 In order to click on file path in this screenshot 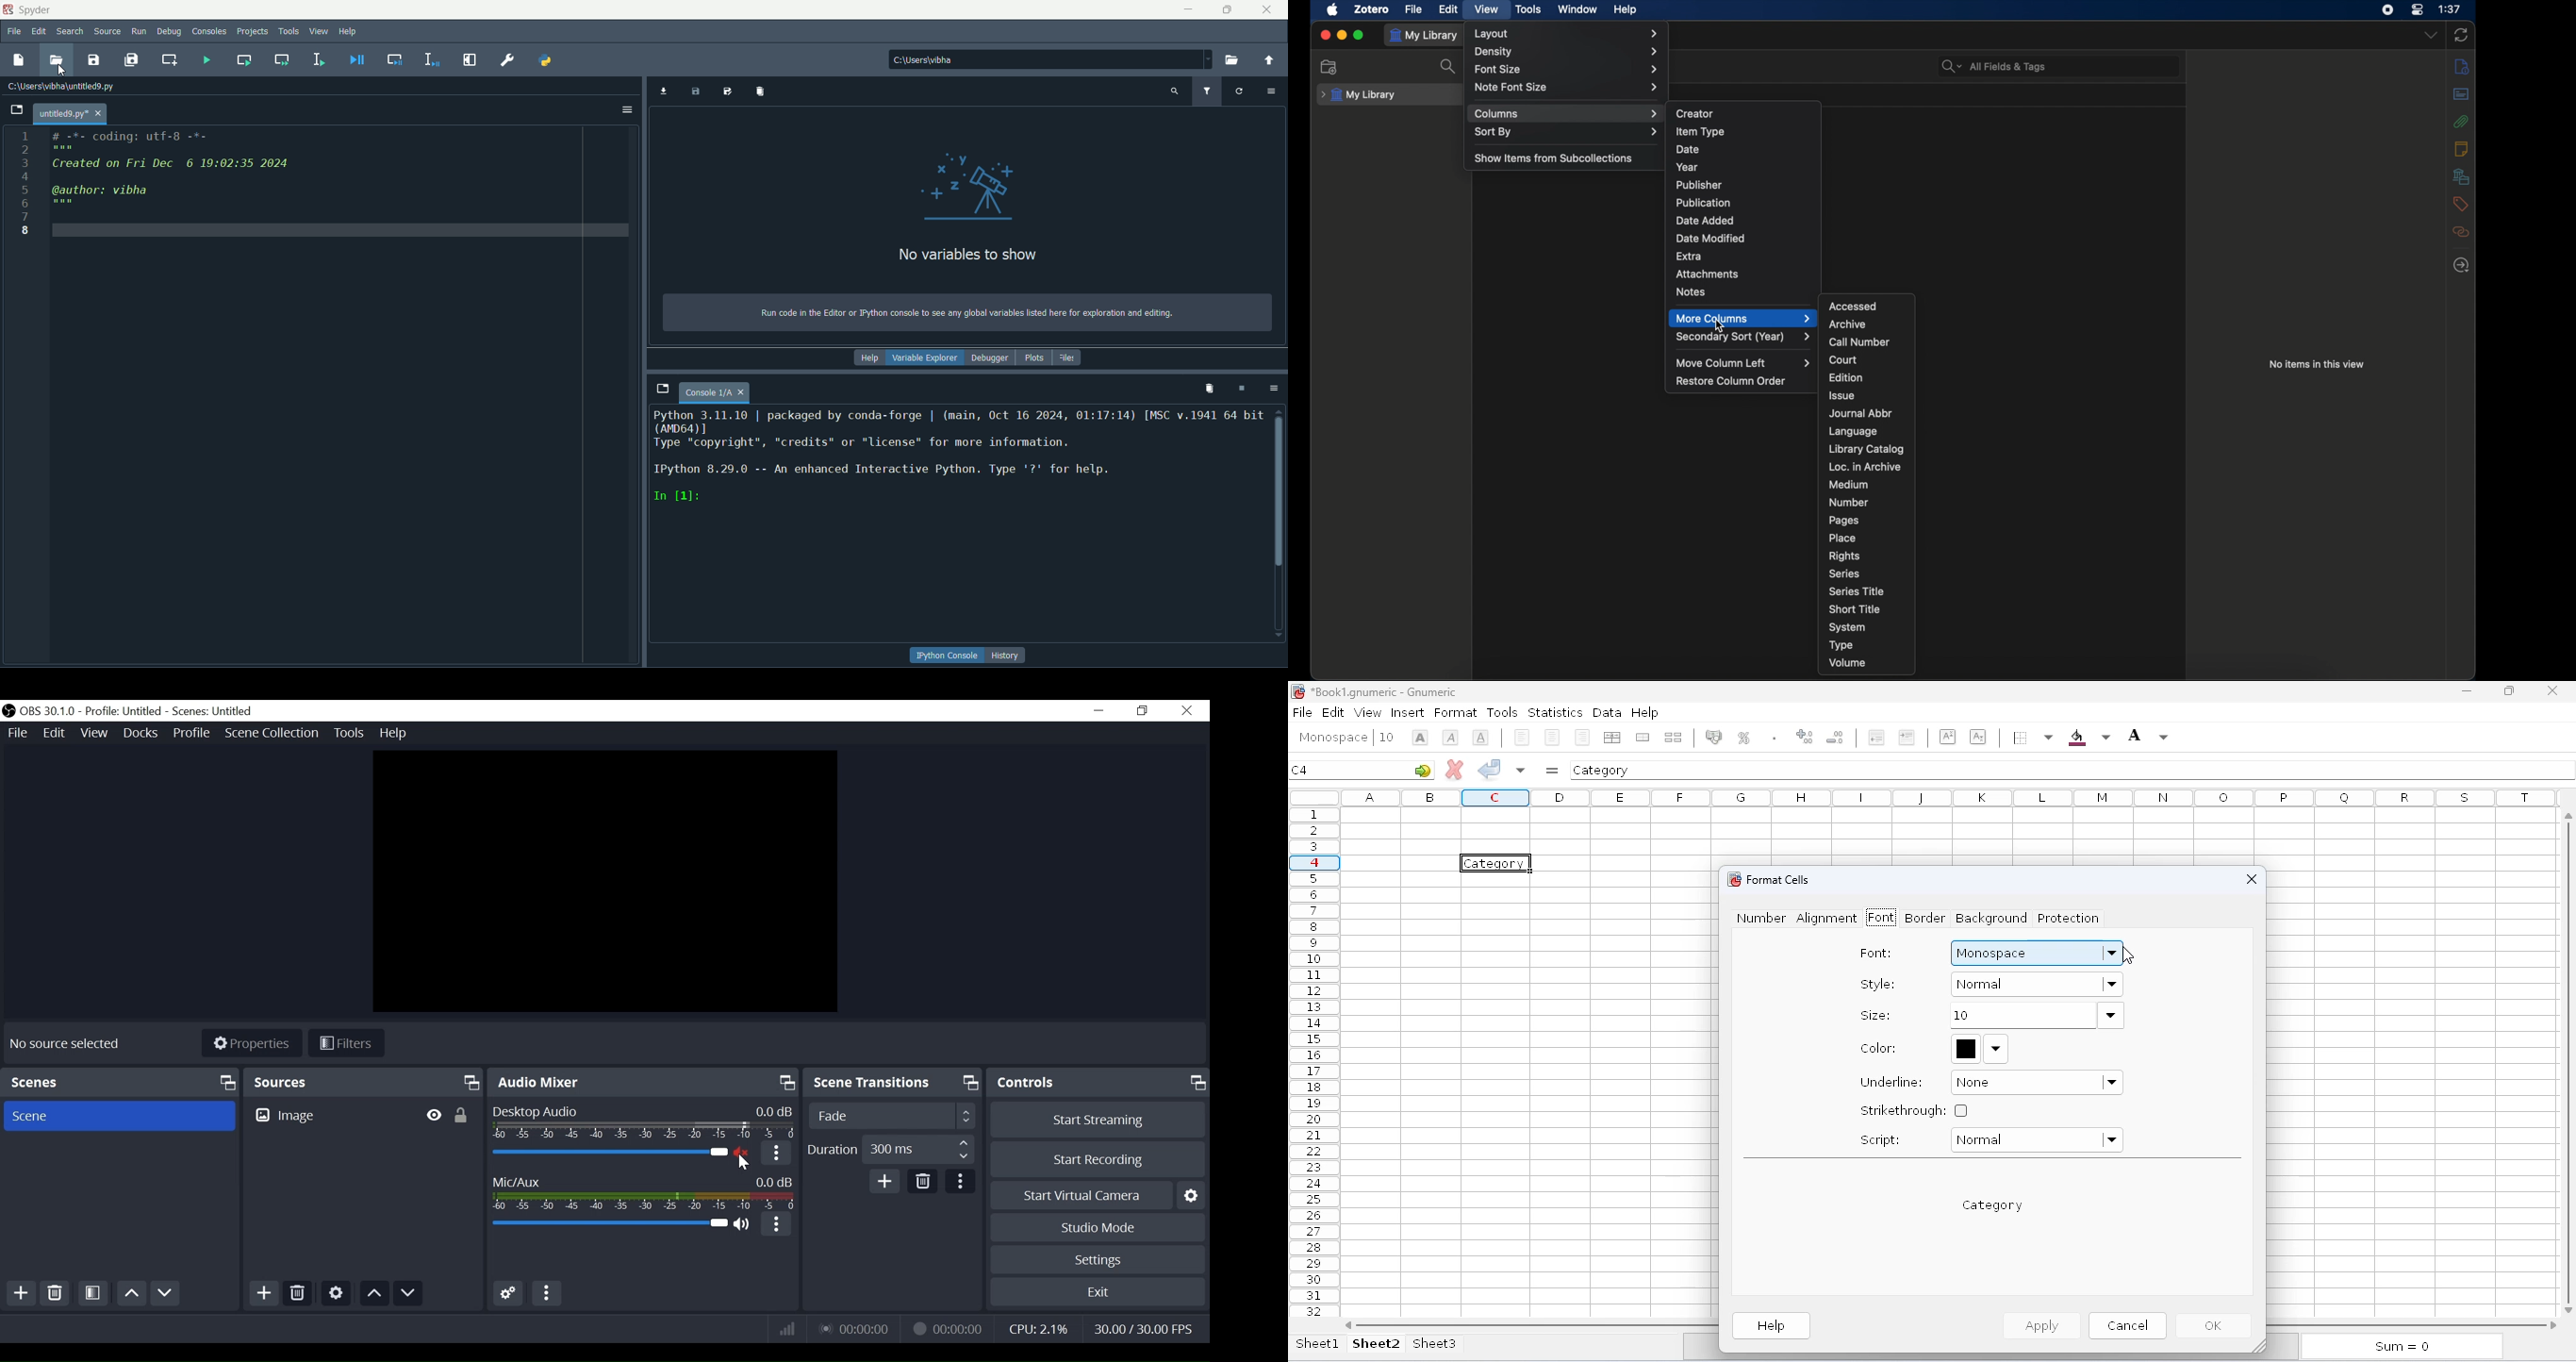, I will do `click(1049, 59)`.